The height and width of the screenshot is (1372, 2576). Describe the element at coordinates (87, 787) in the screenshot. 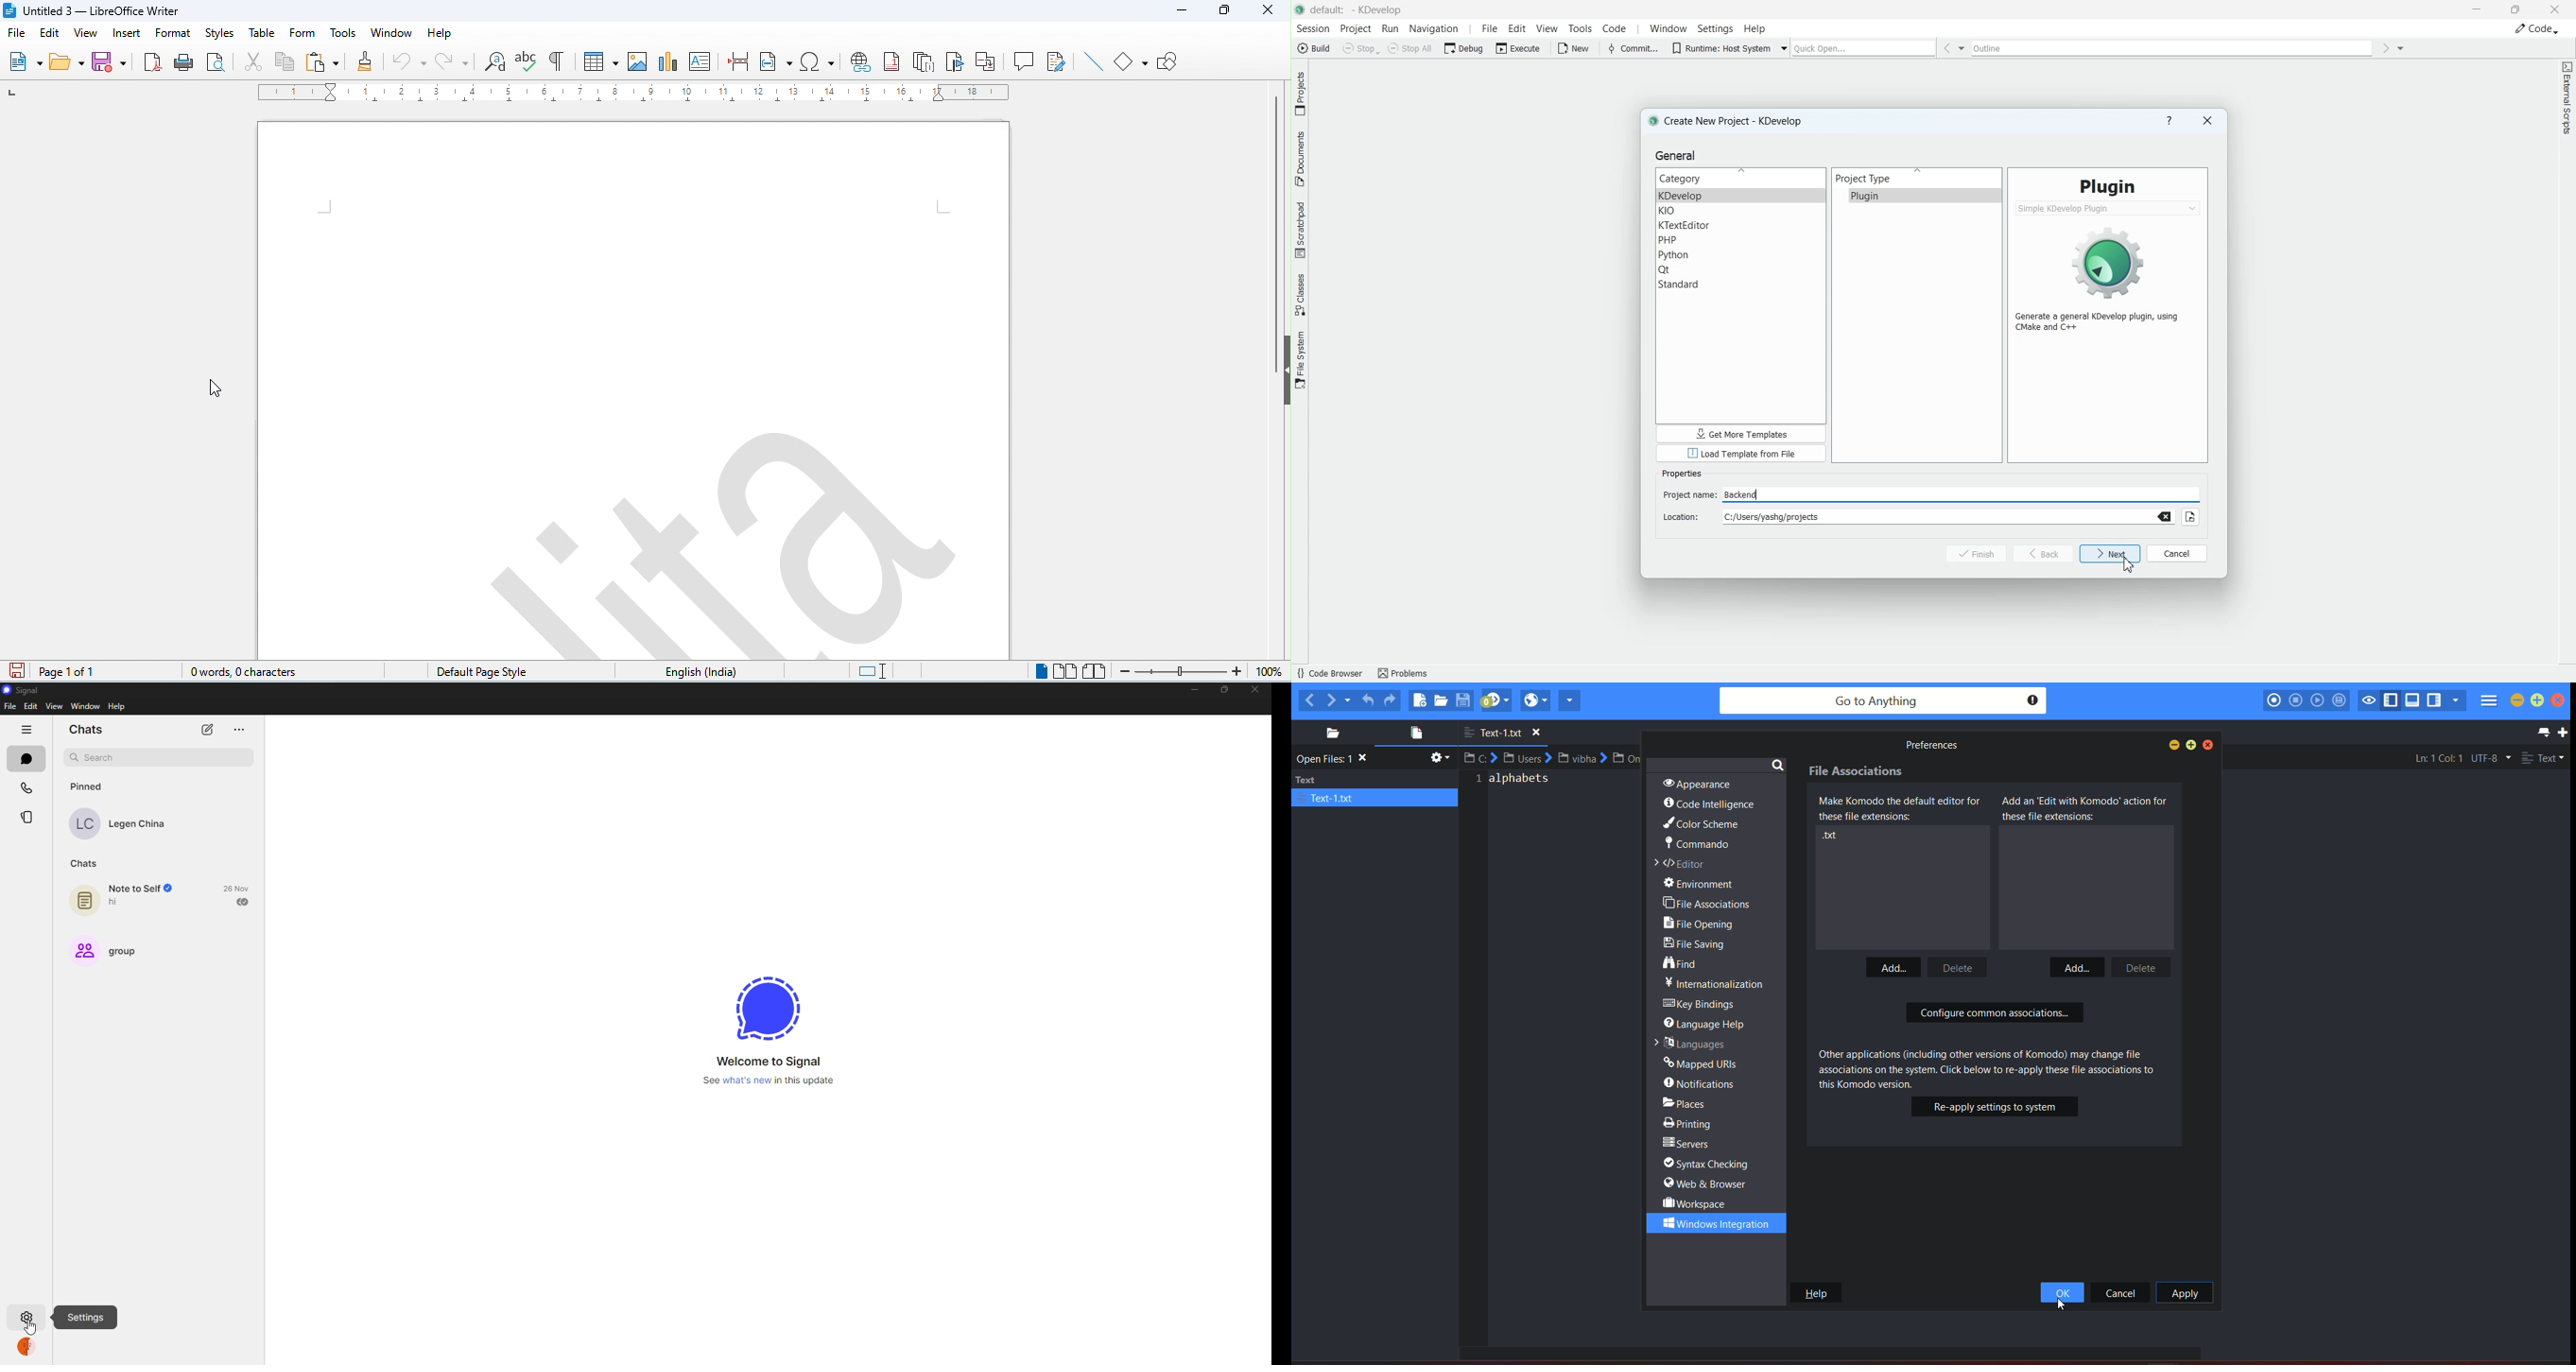

I see `pinned` at that location.